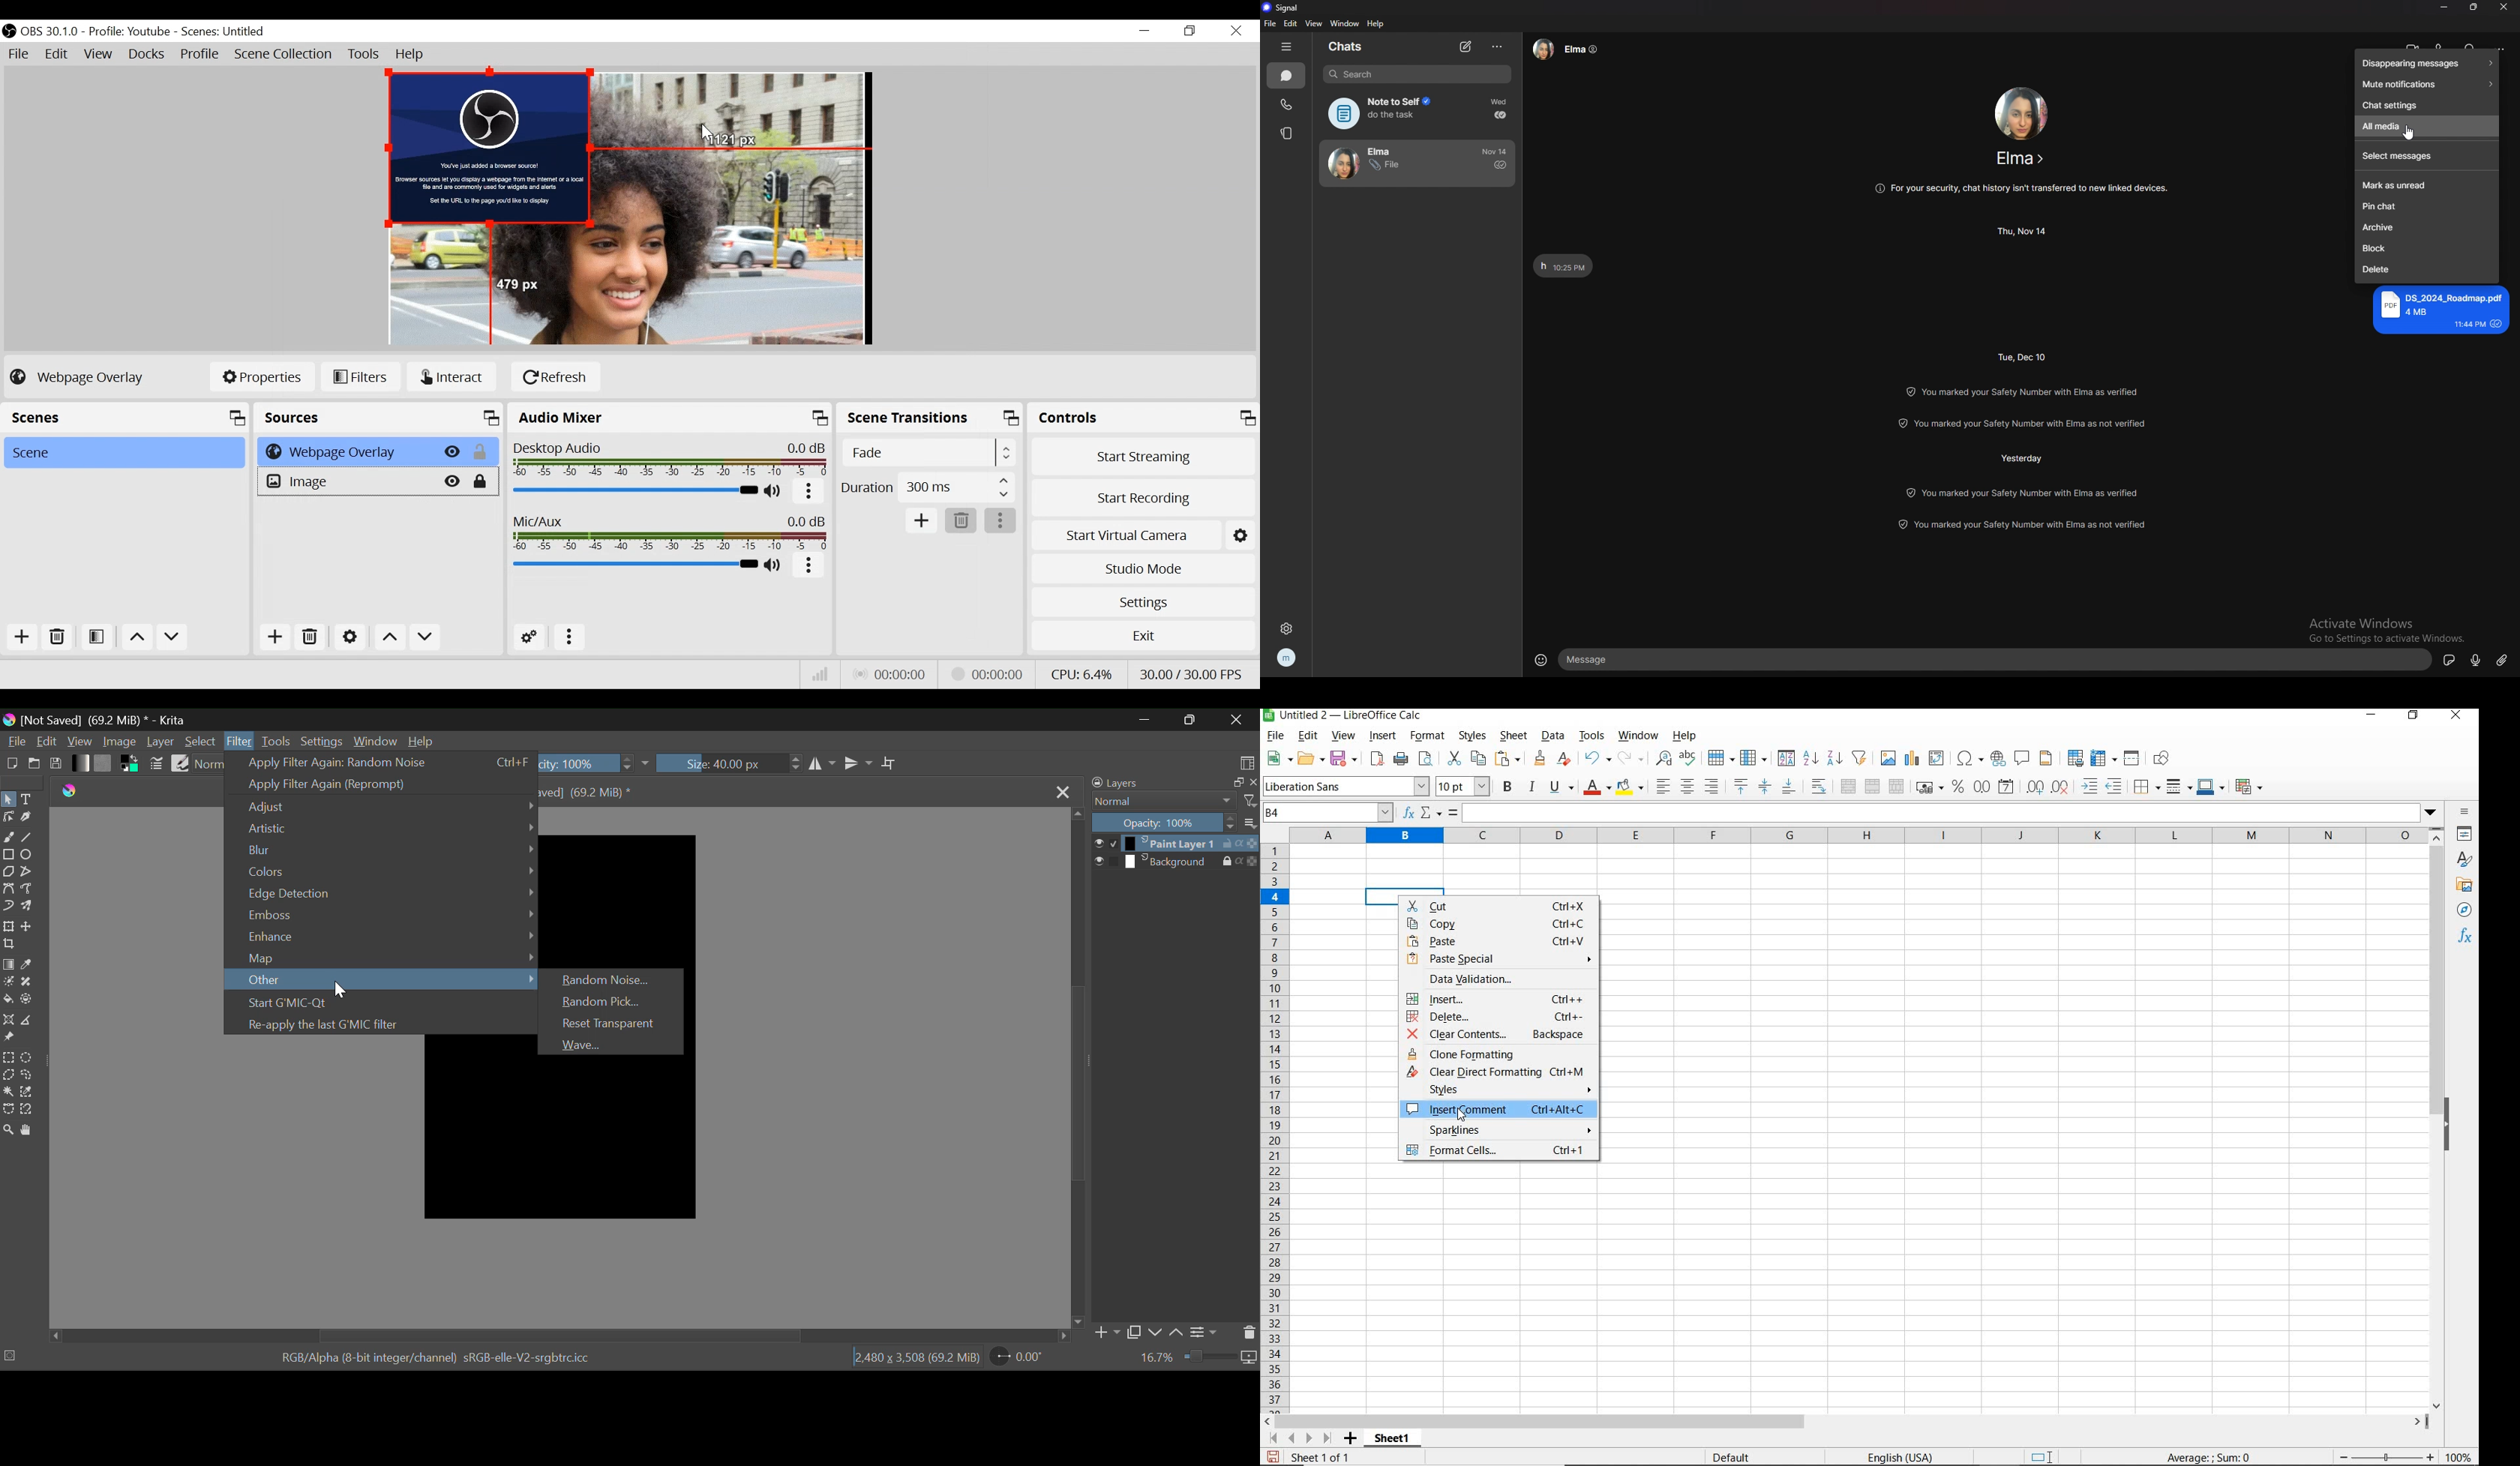  Describe the element at coordinates (733, 244) in the screenshot. I see `Image` at that location.